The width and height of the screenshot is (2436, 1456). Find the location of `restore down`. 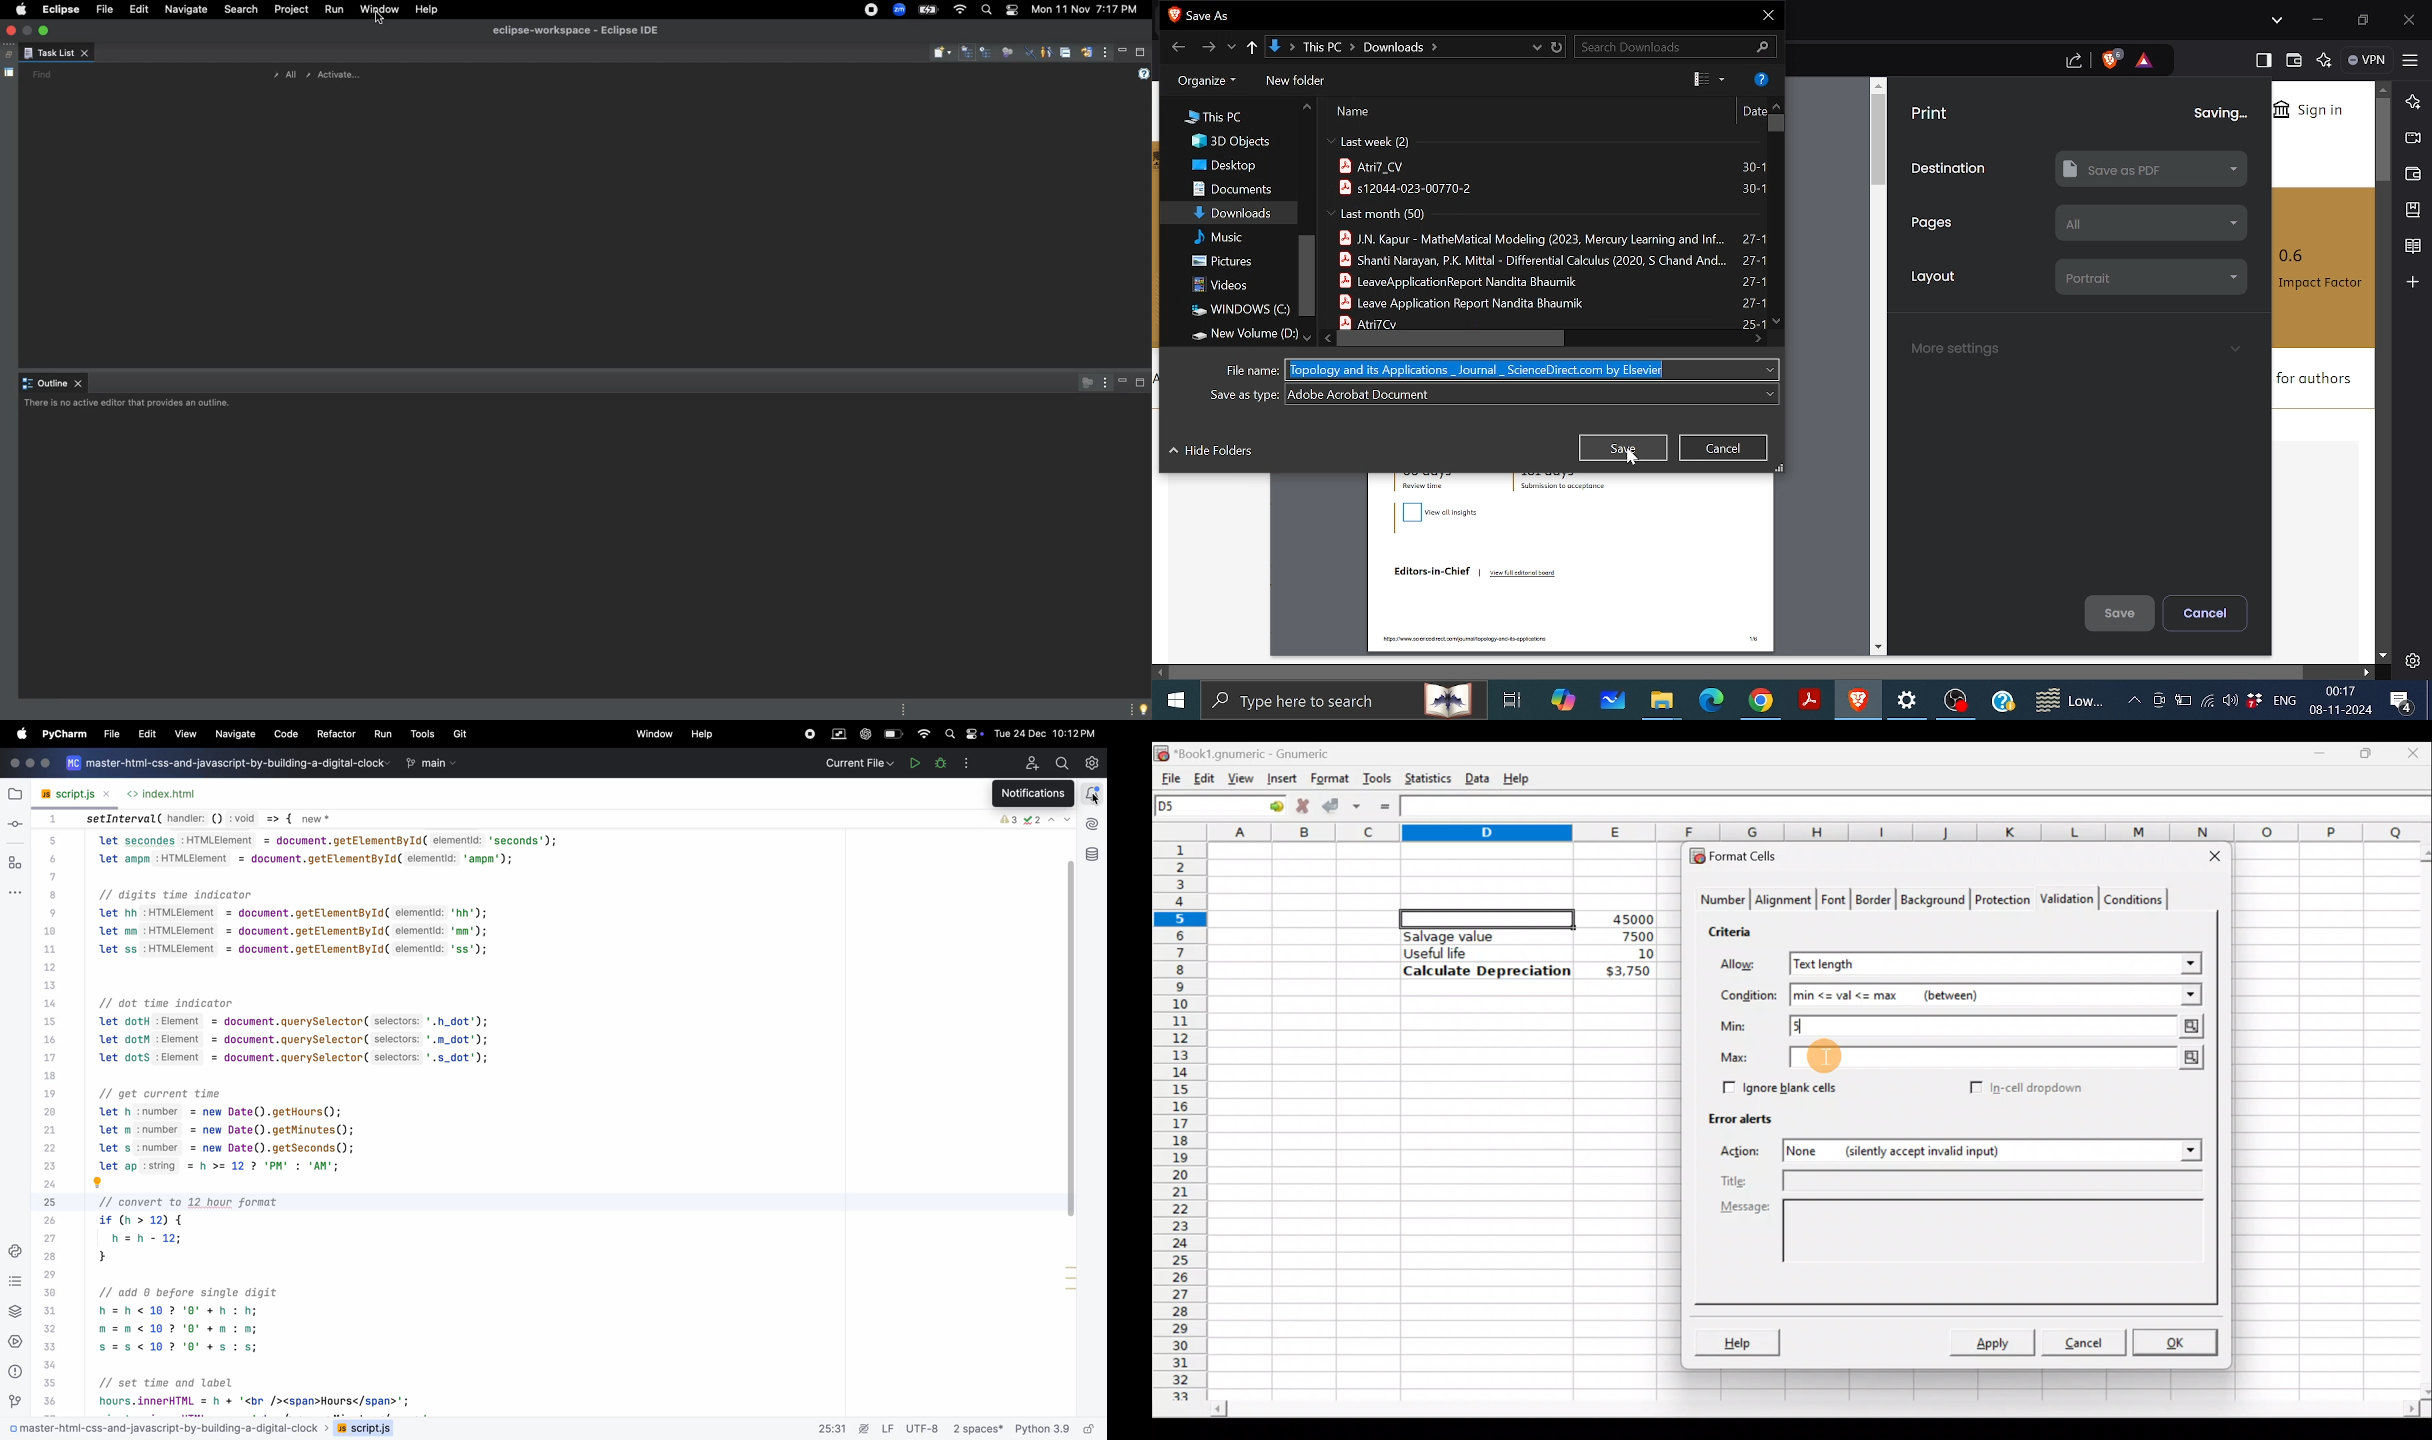

restore down is located at coordinates (2360, 20).